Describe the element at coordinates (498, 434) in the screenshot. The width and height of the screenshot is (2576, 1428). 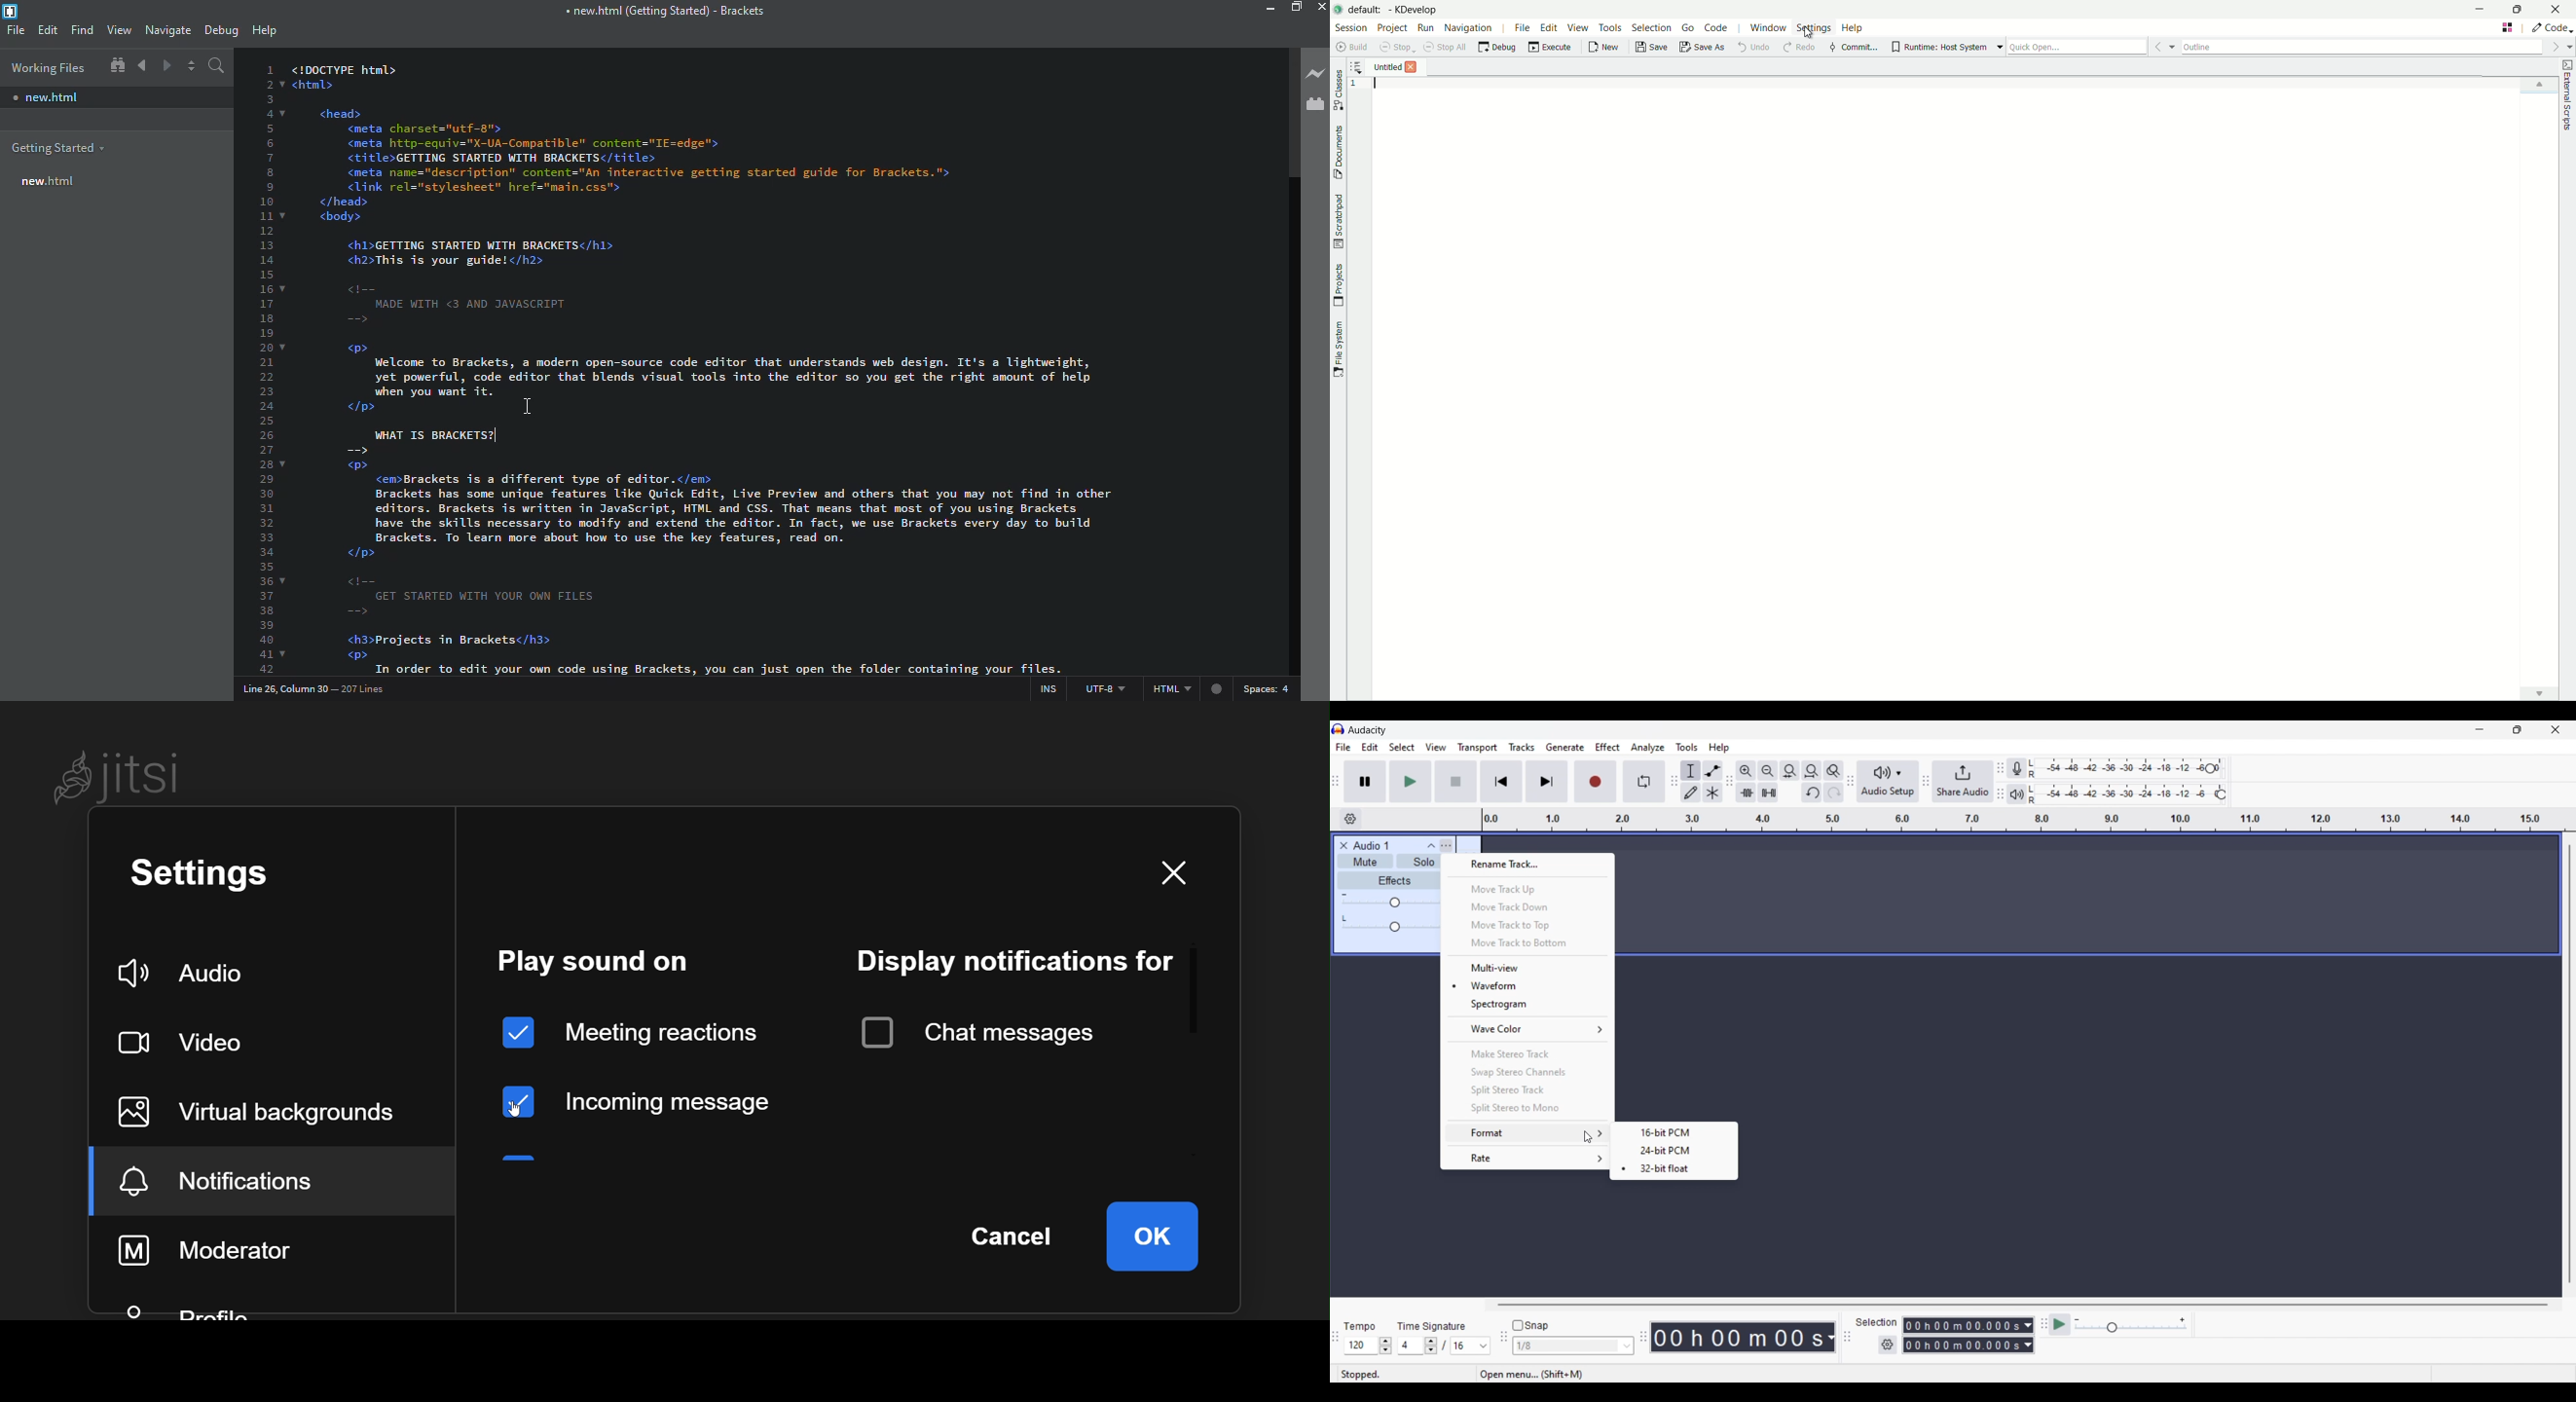
I see `cursor` at that location.